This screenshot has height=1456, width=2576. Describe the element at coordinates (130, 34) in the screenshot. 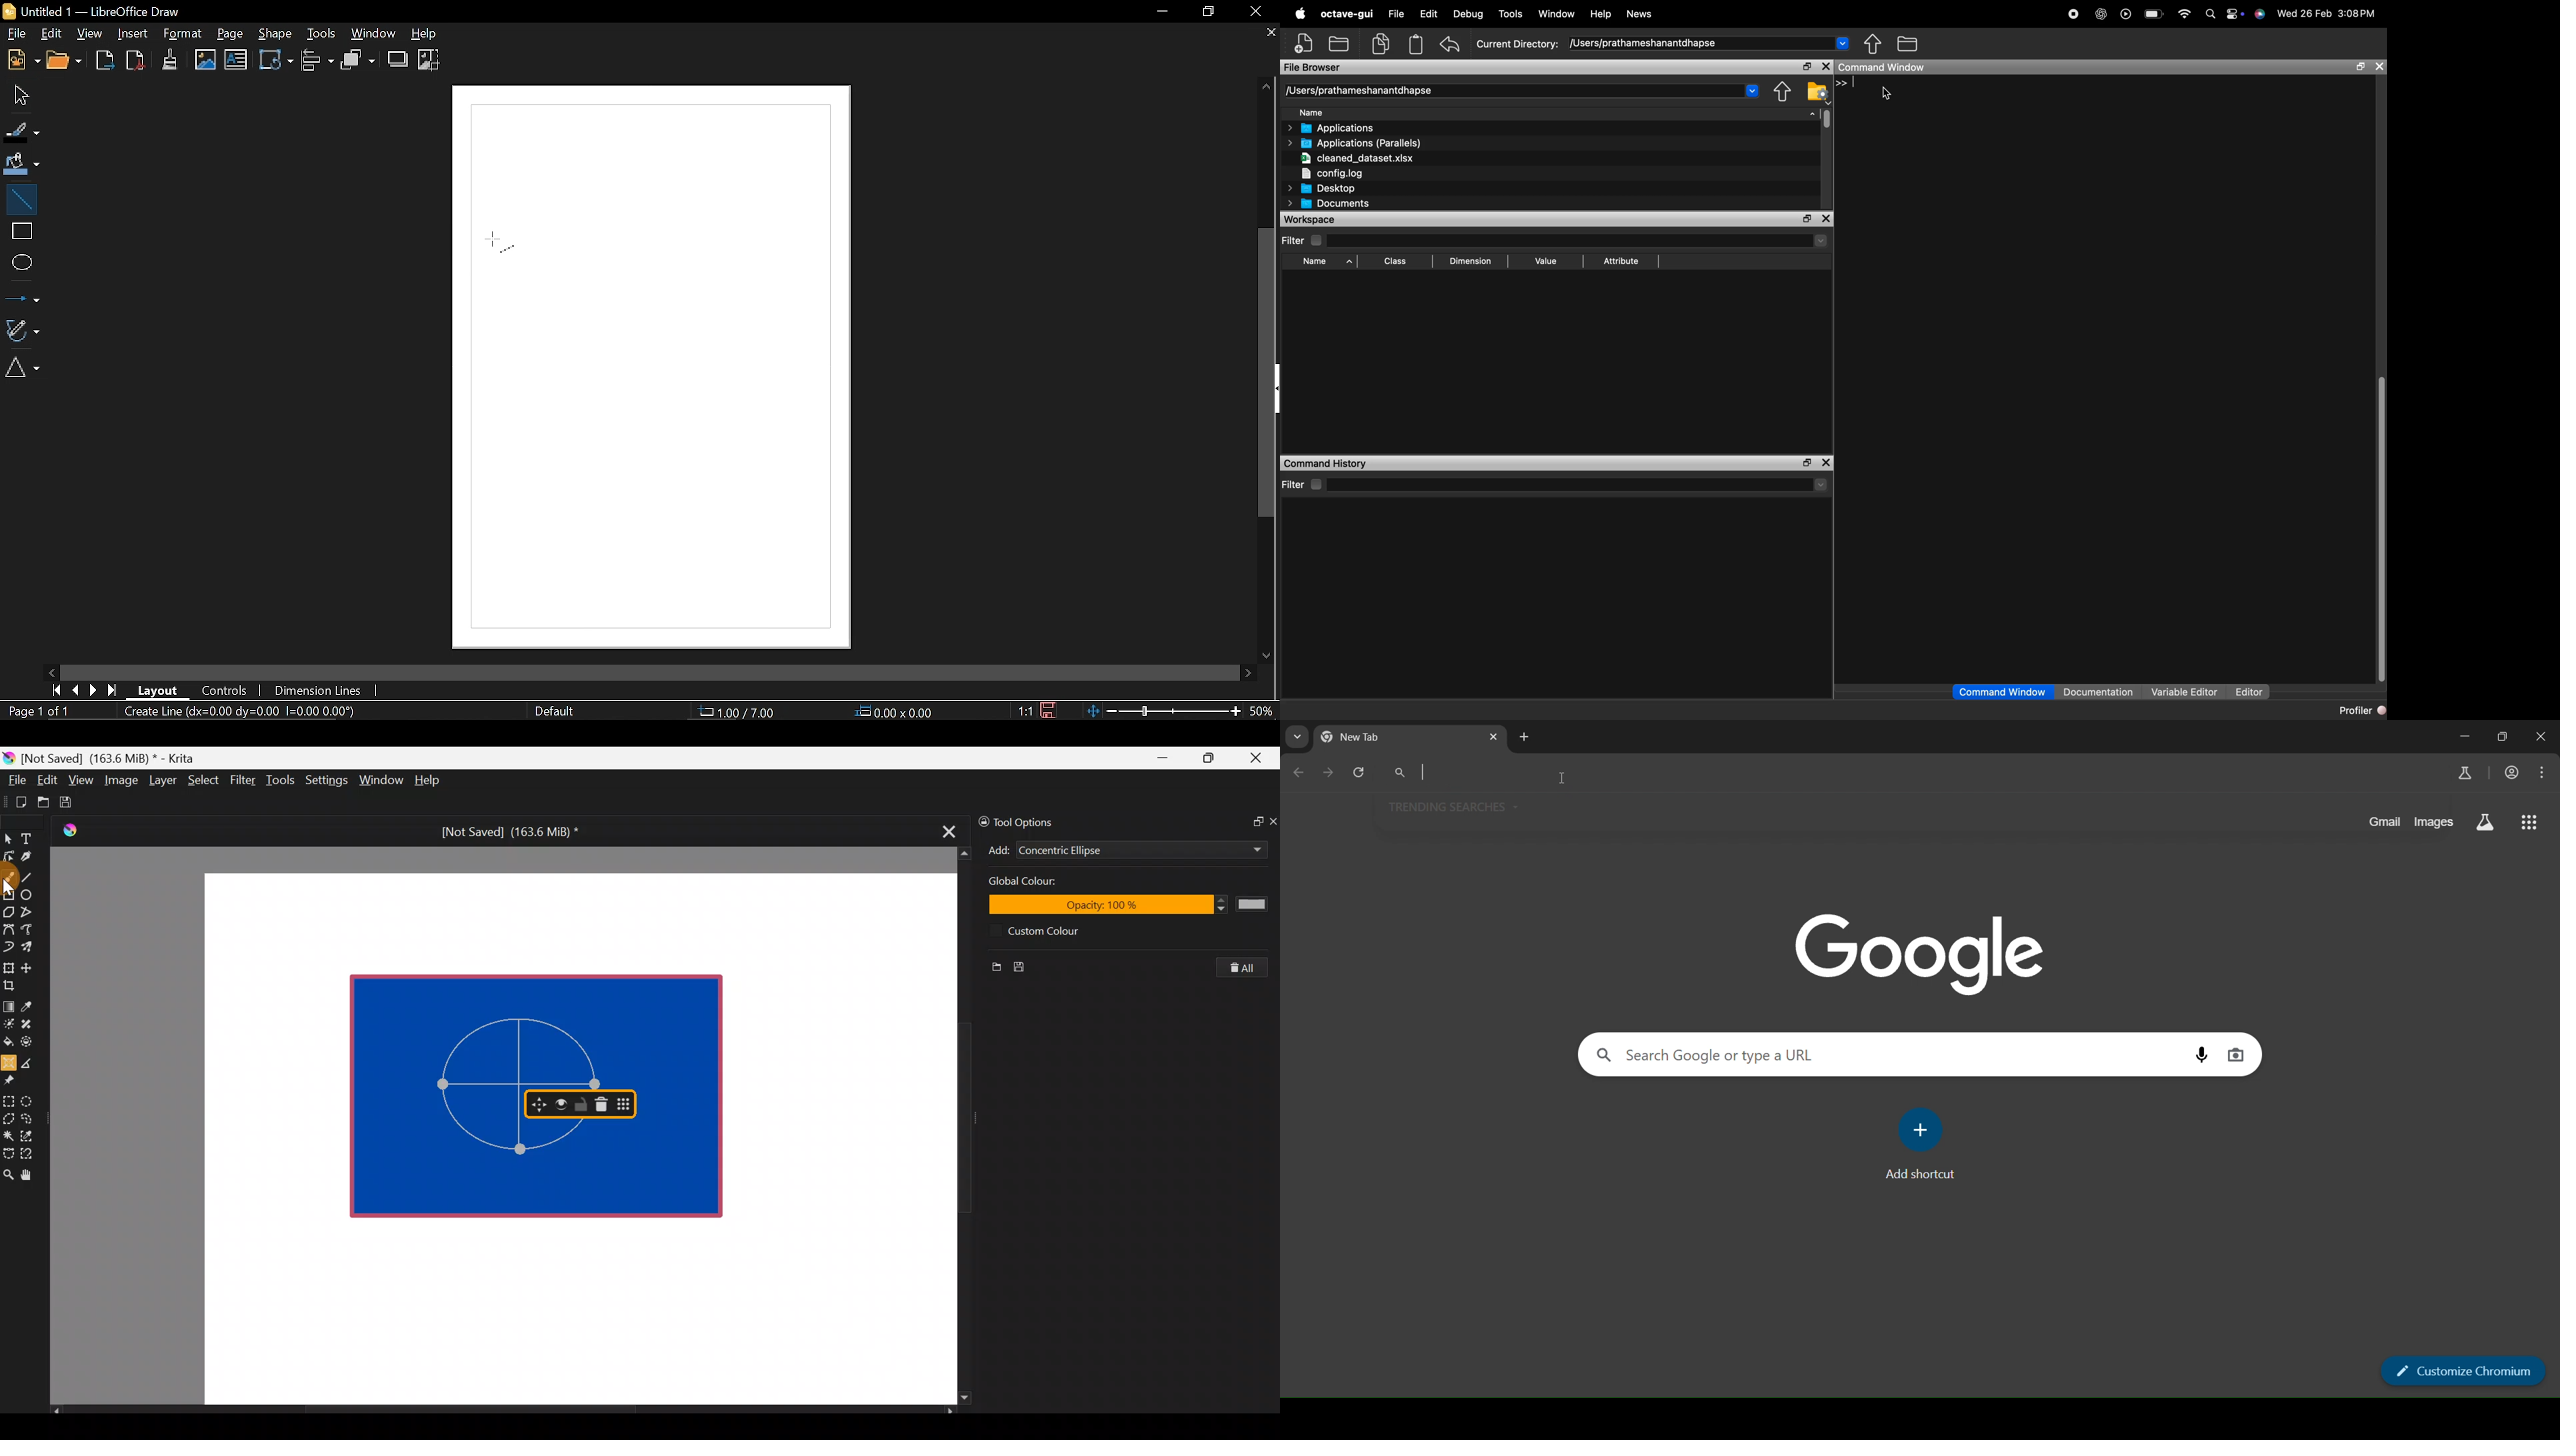

I see `Insert ` at that location.